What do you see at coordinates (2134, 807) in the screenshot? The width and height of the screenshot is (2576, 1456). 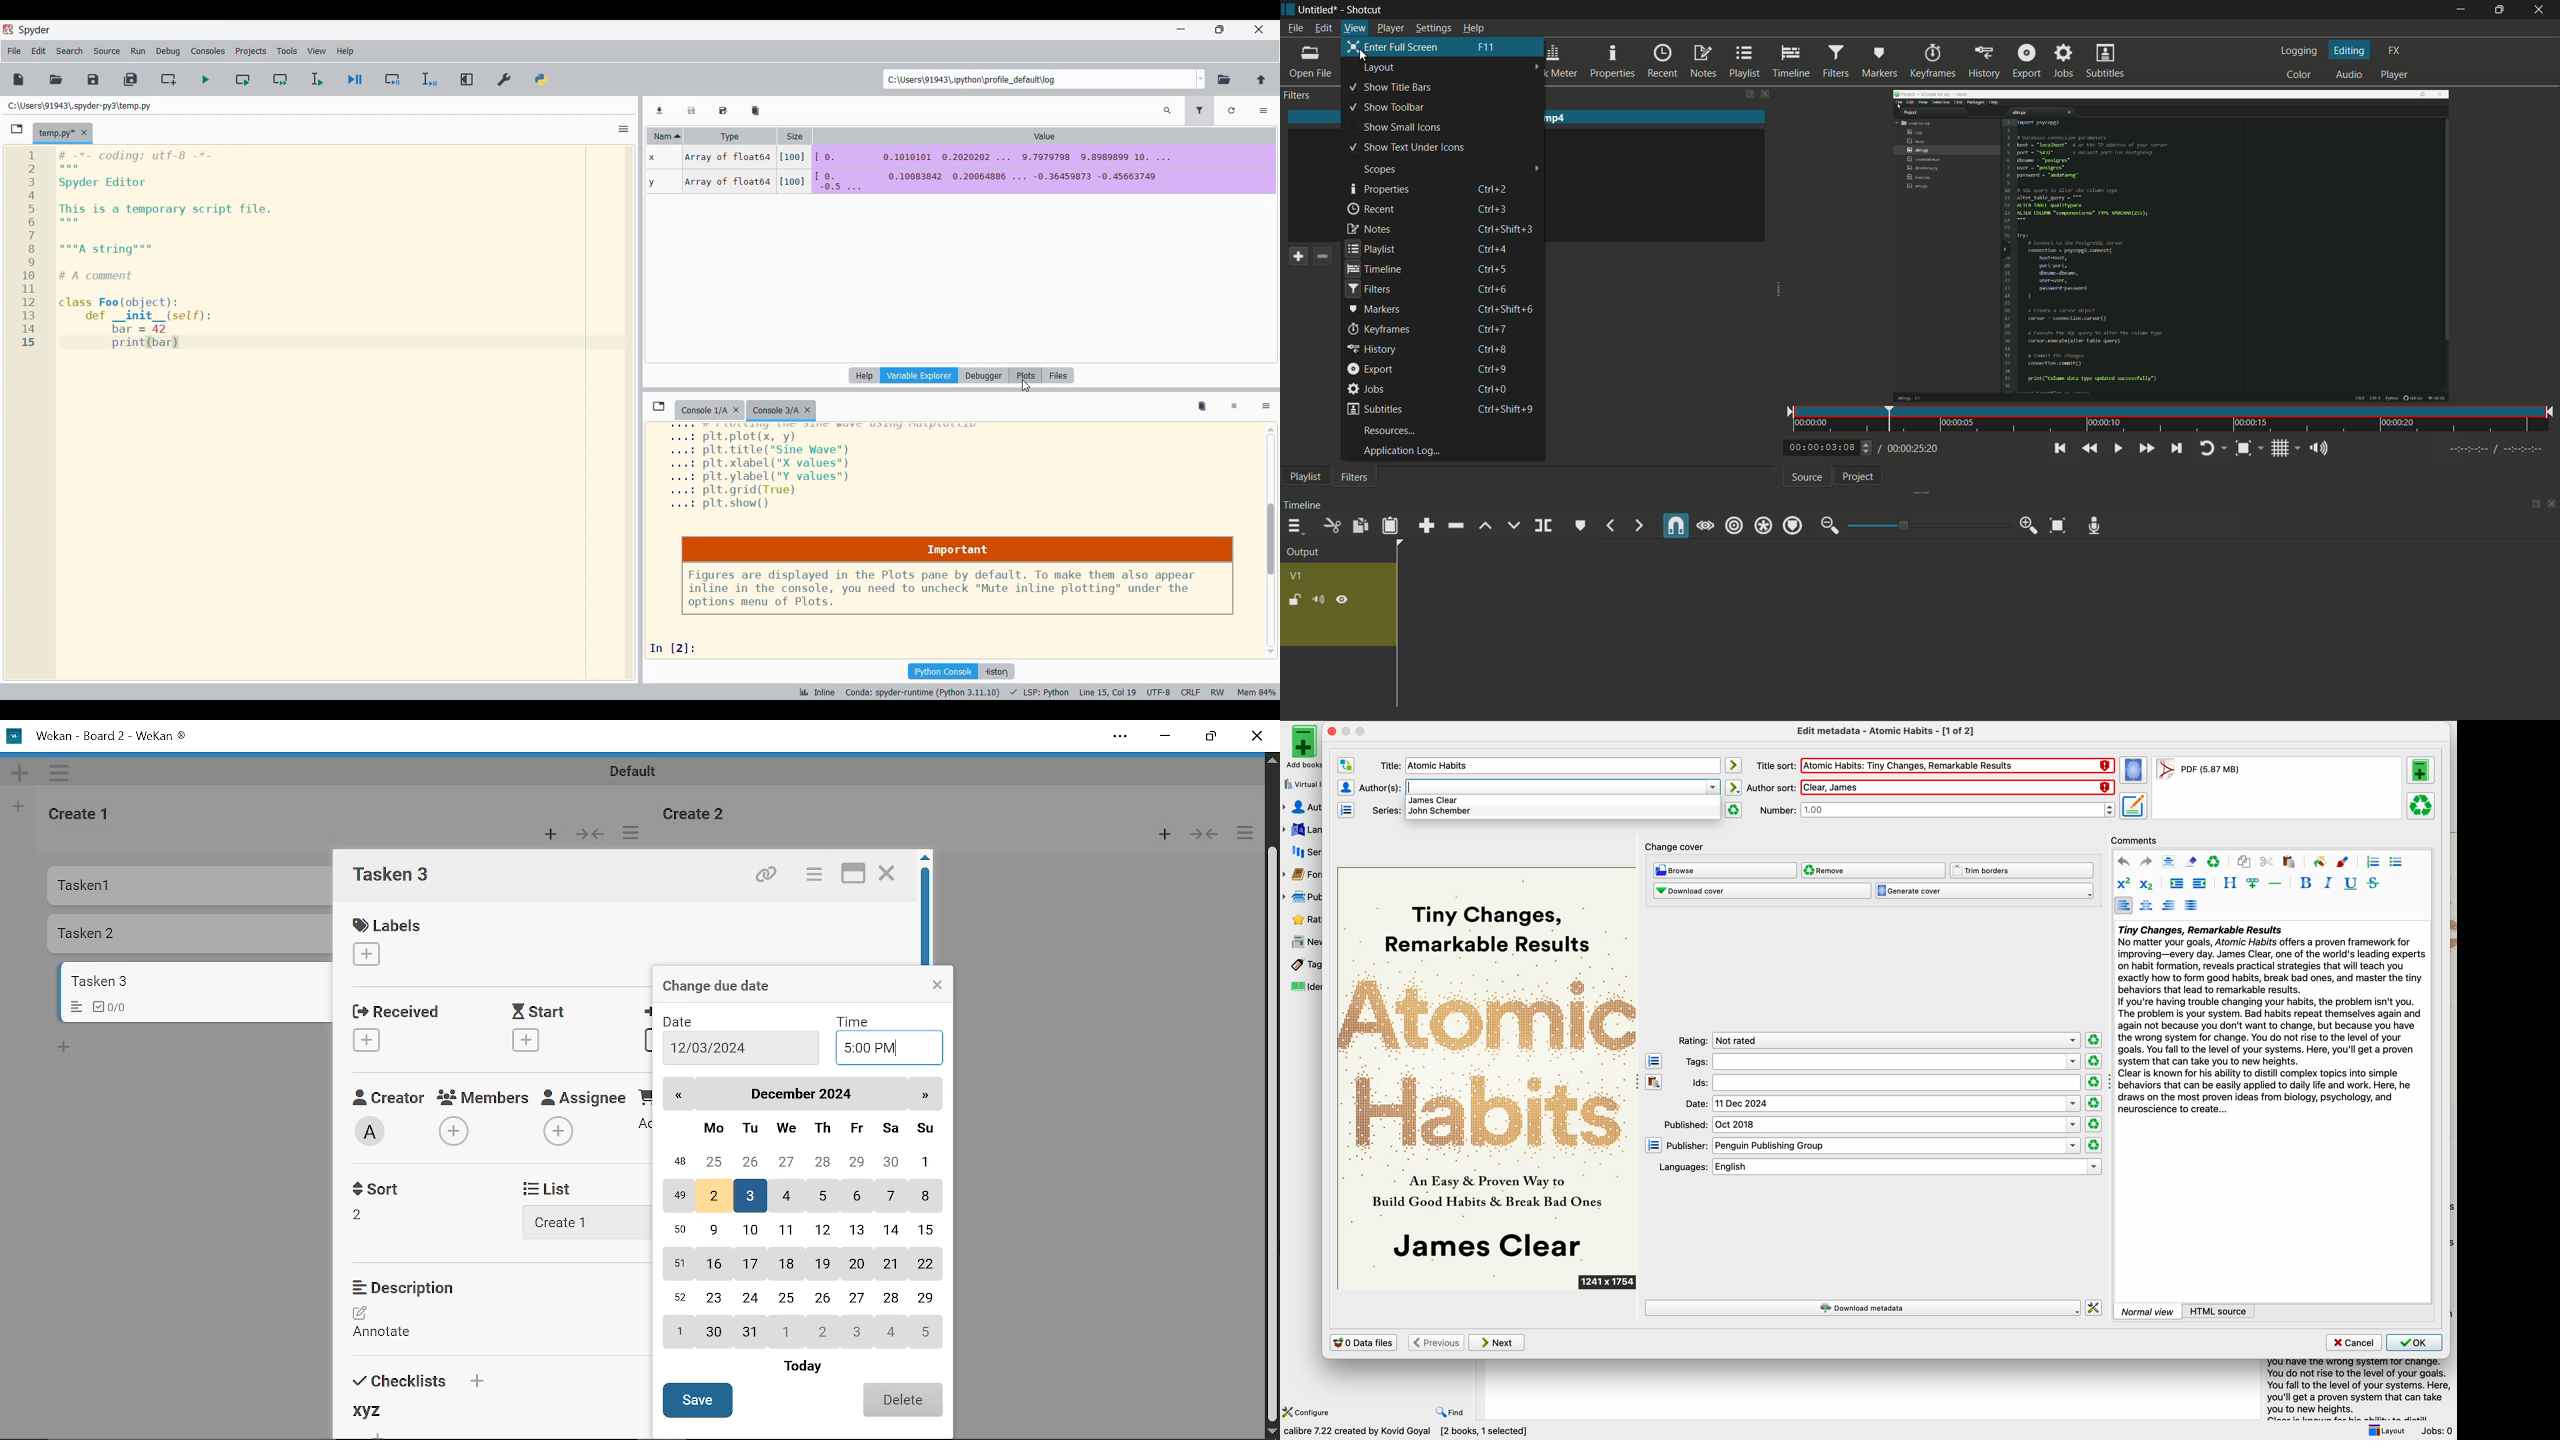 I see `set metadata for the book from the selected format` at bounding box center [2134, 807].